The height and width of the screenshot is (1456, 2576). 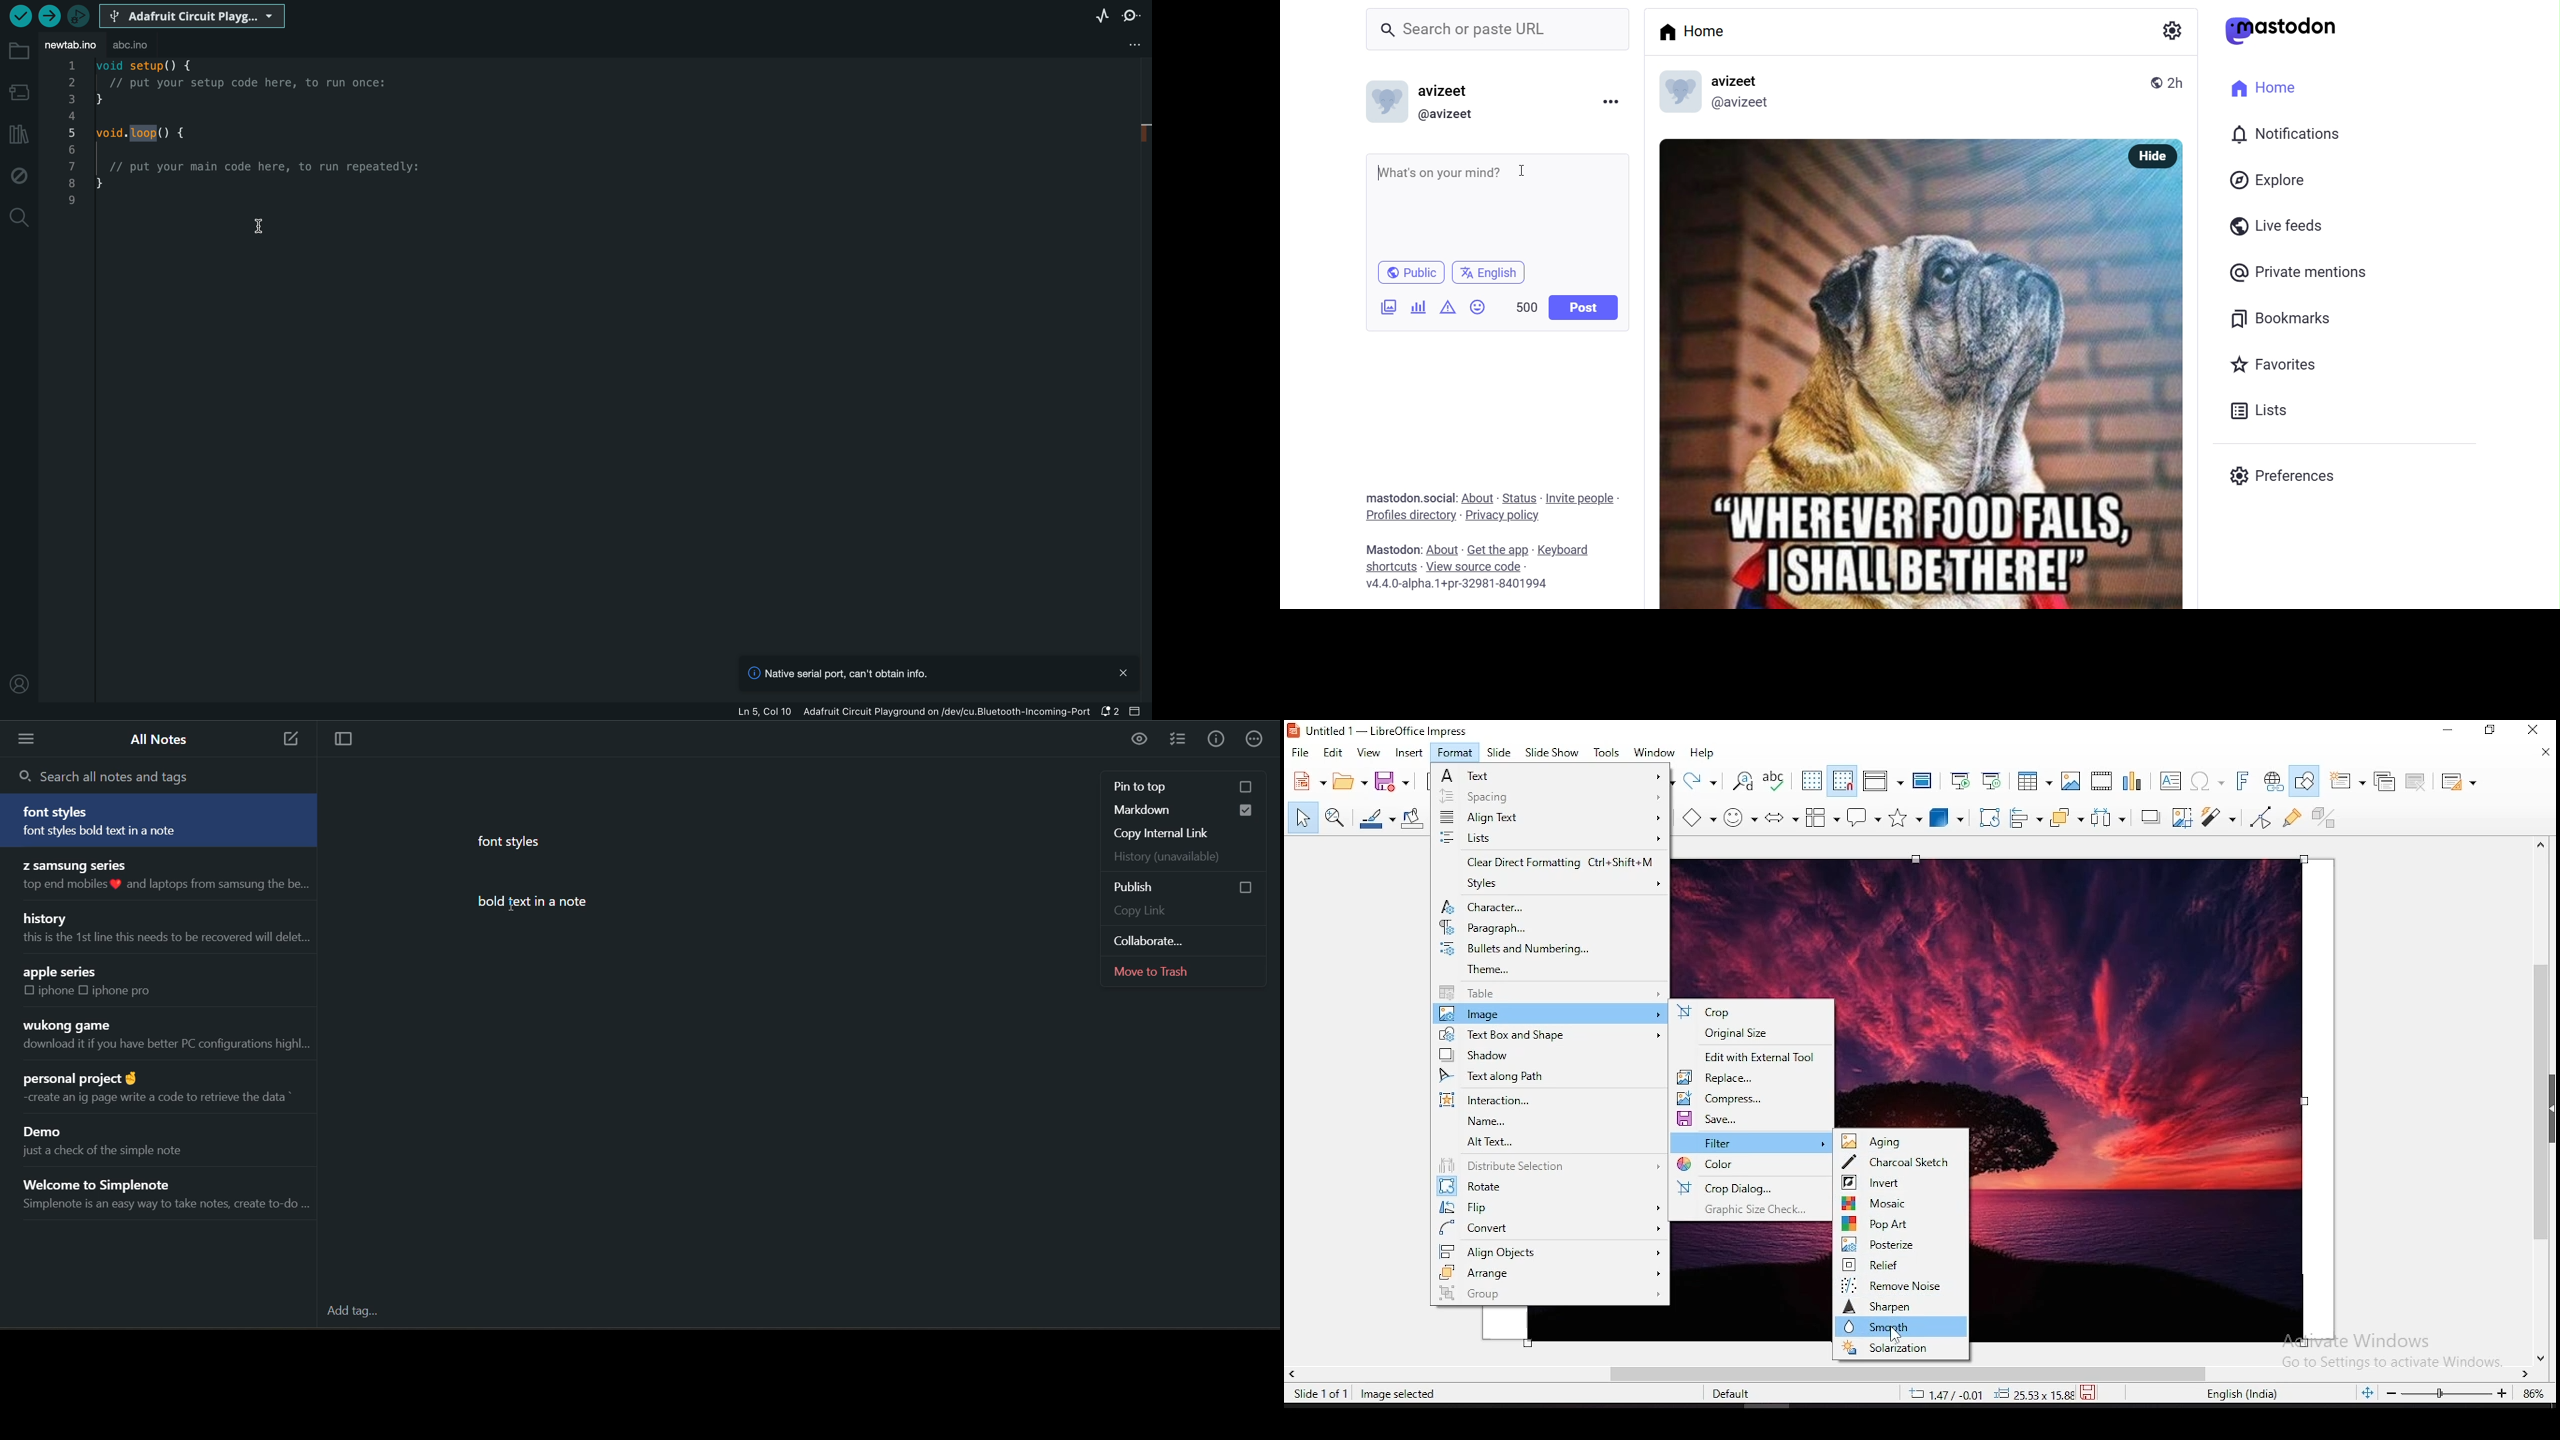 I want to click on 3D shapes, so click(x=1947, y=820).